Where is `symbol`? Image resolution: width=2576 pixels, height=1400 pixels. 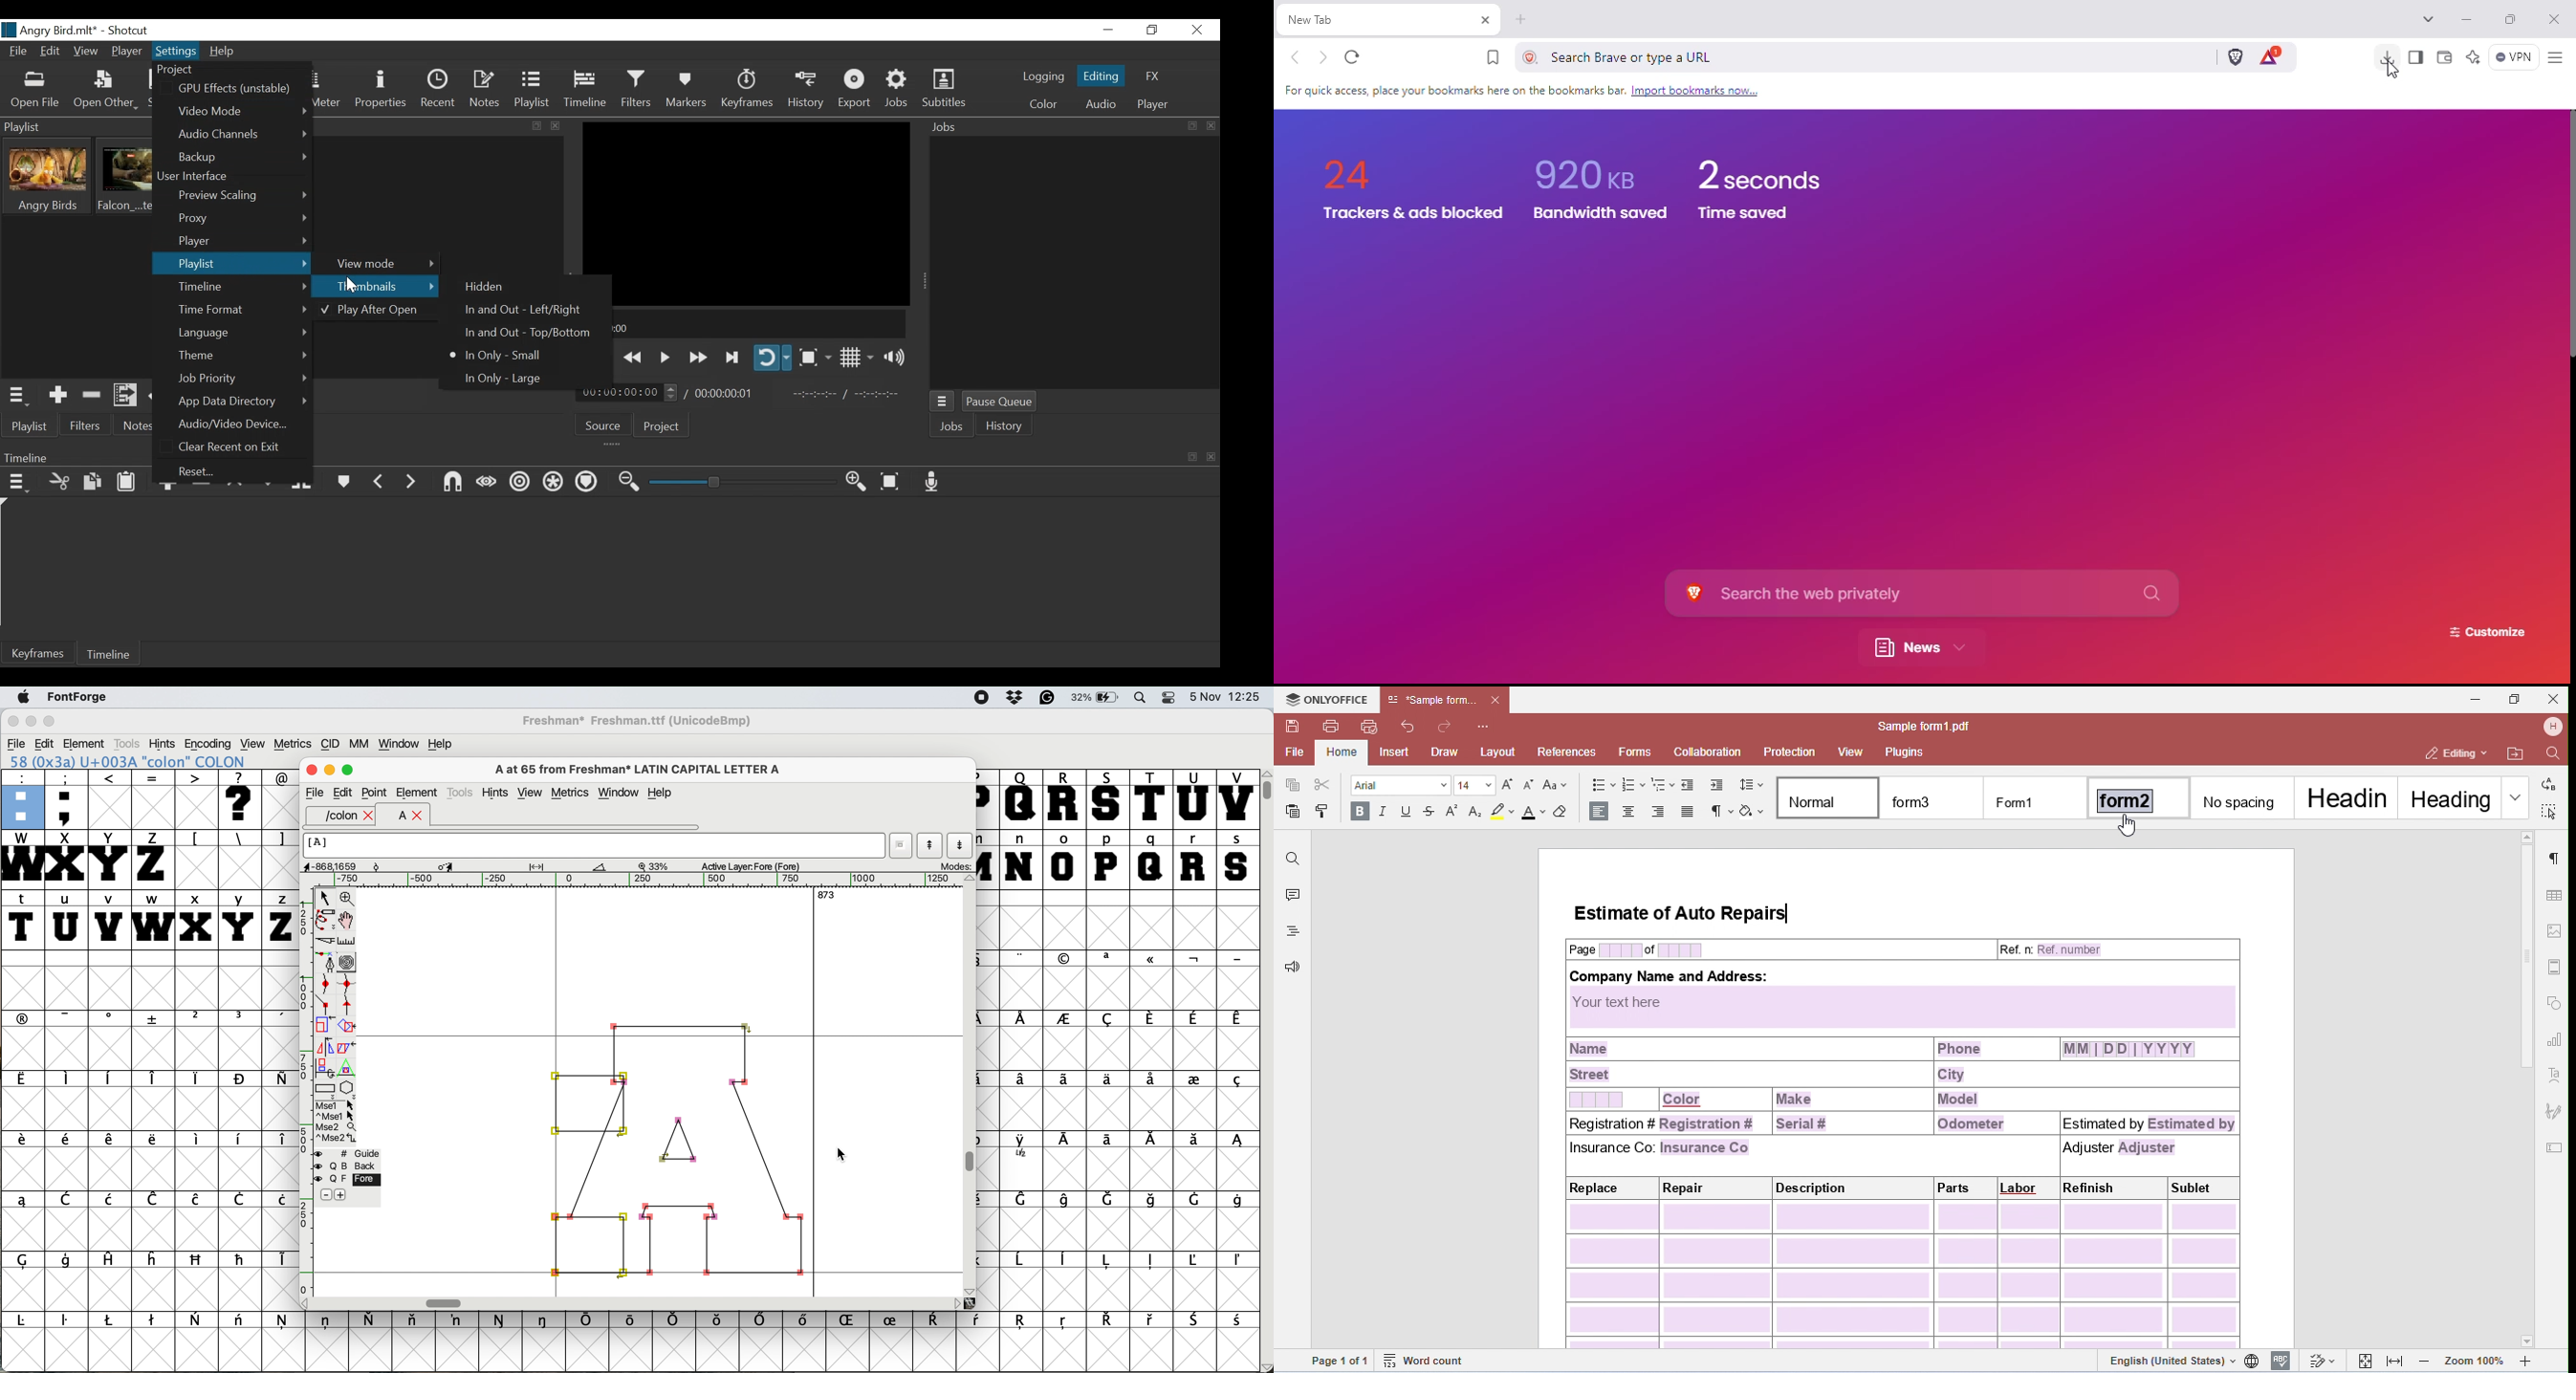
symbol is located at coordinates (155, 1078).